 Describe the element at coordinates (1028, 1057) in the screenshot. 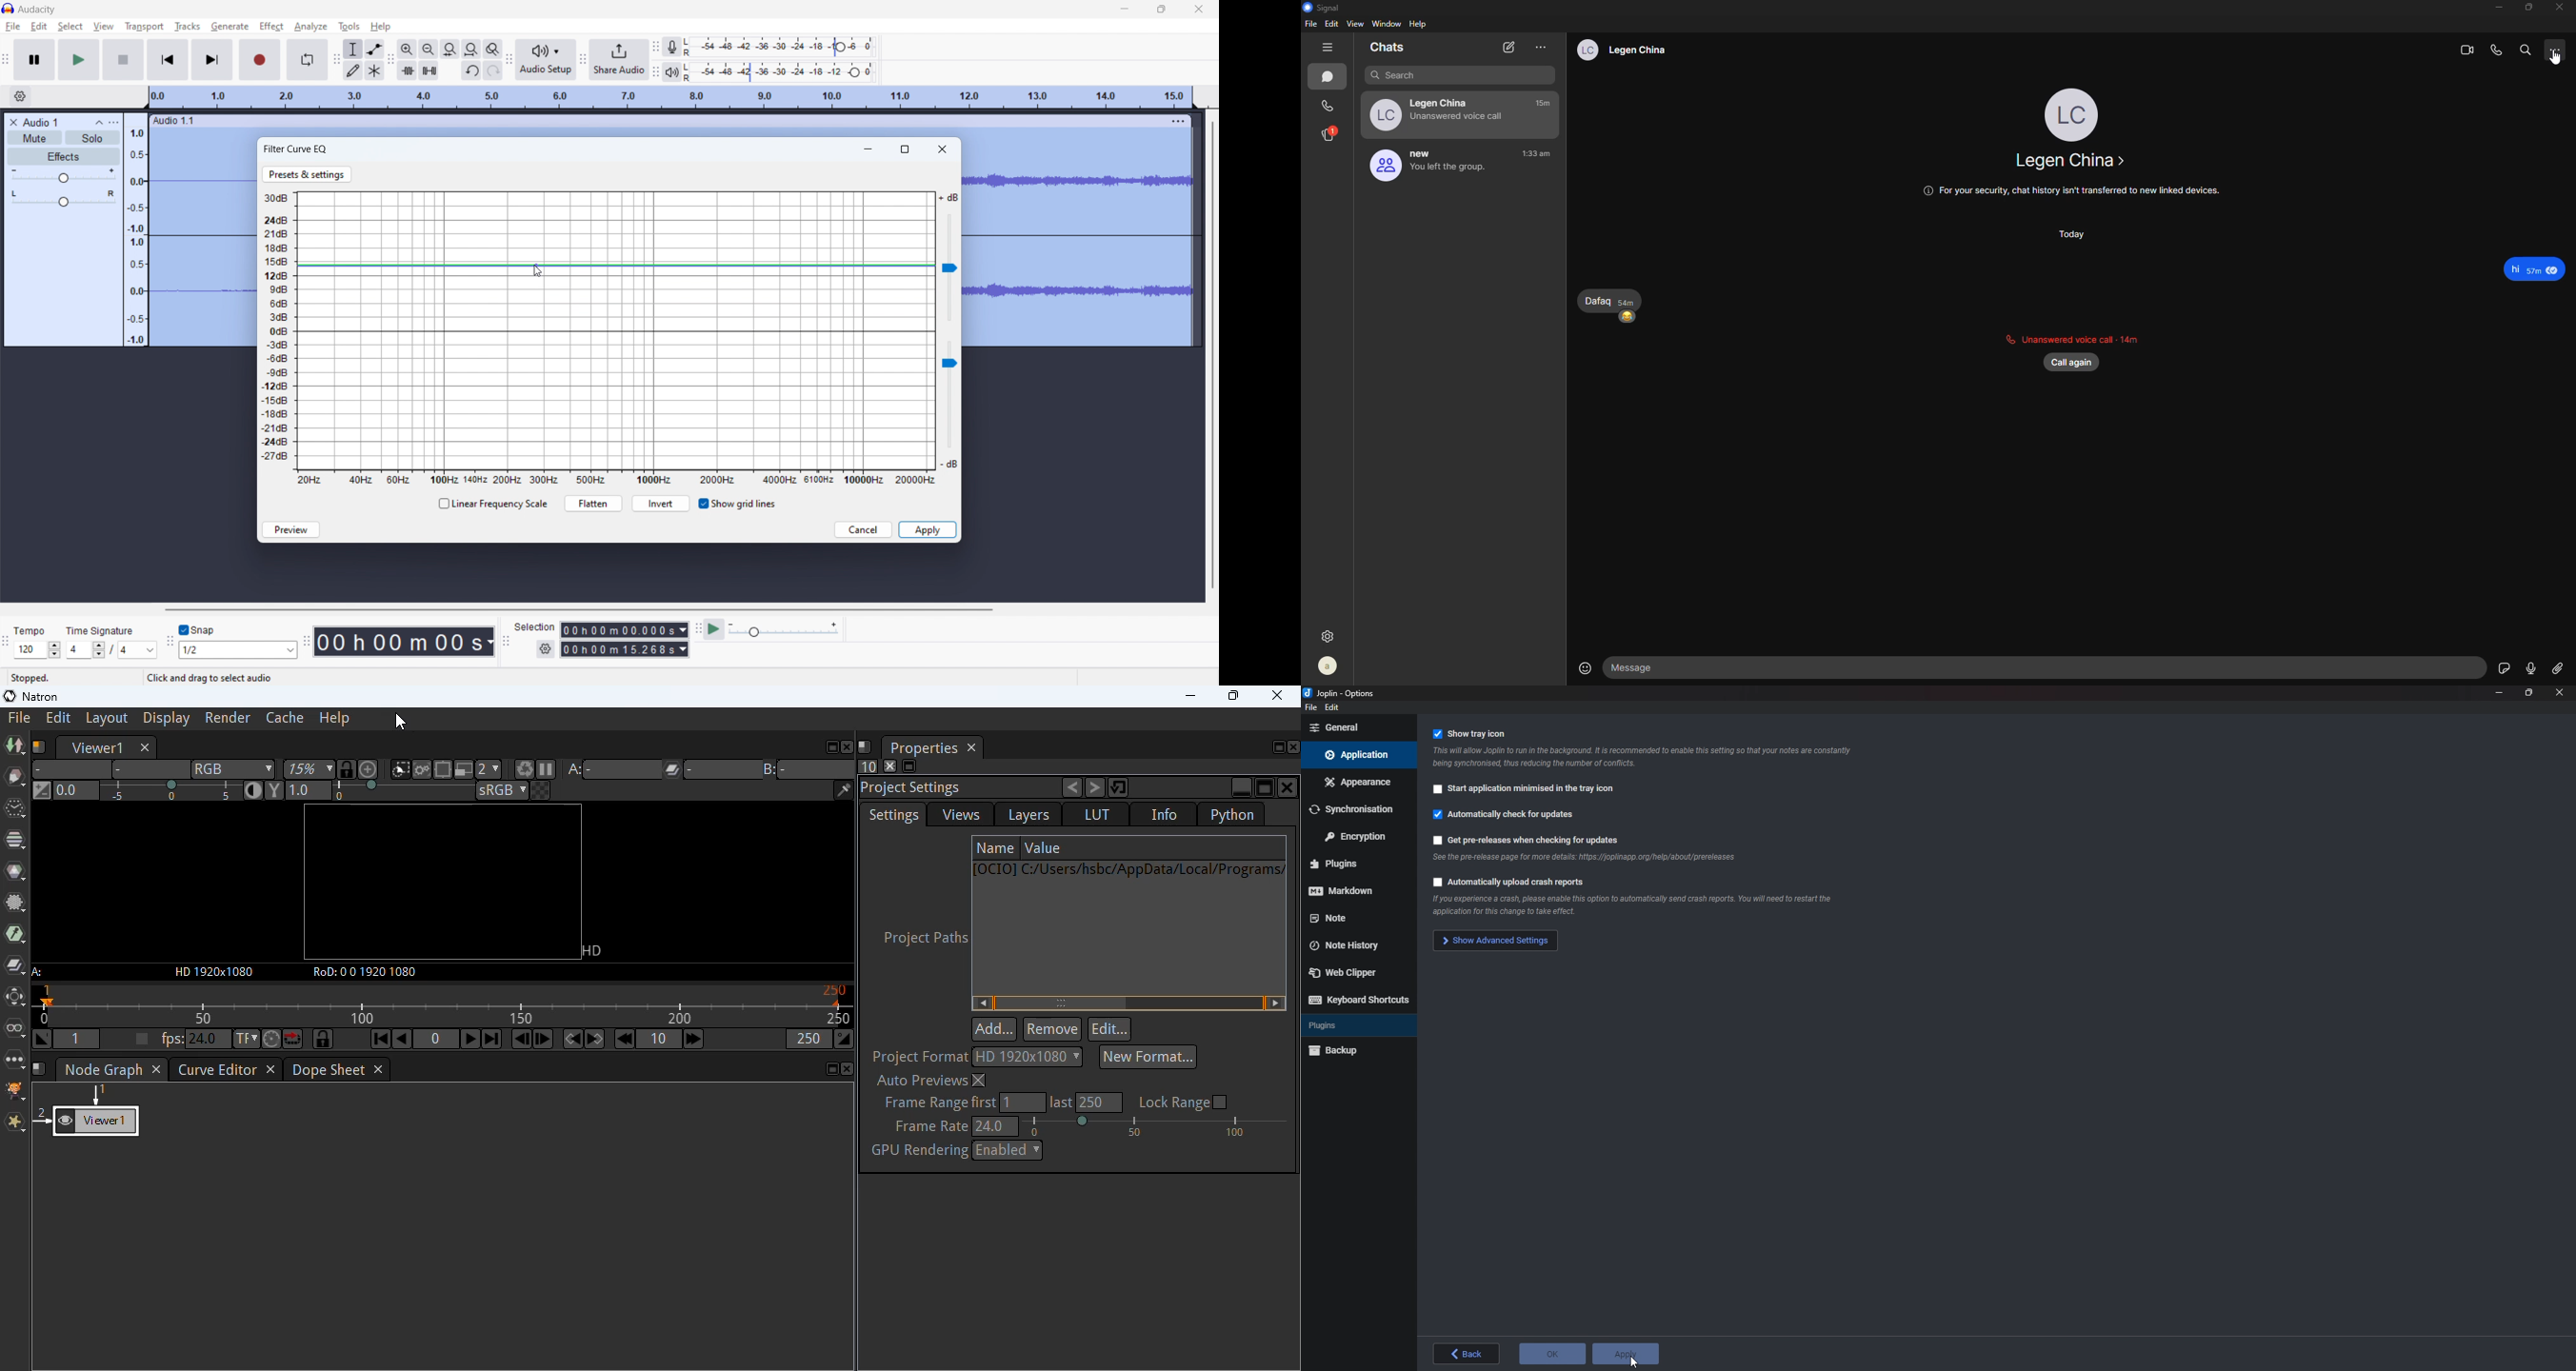

I see `format menu` at that location.